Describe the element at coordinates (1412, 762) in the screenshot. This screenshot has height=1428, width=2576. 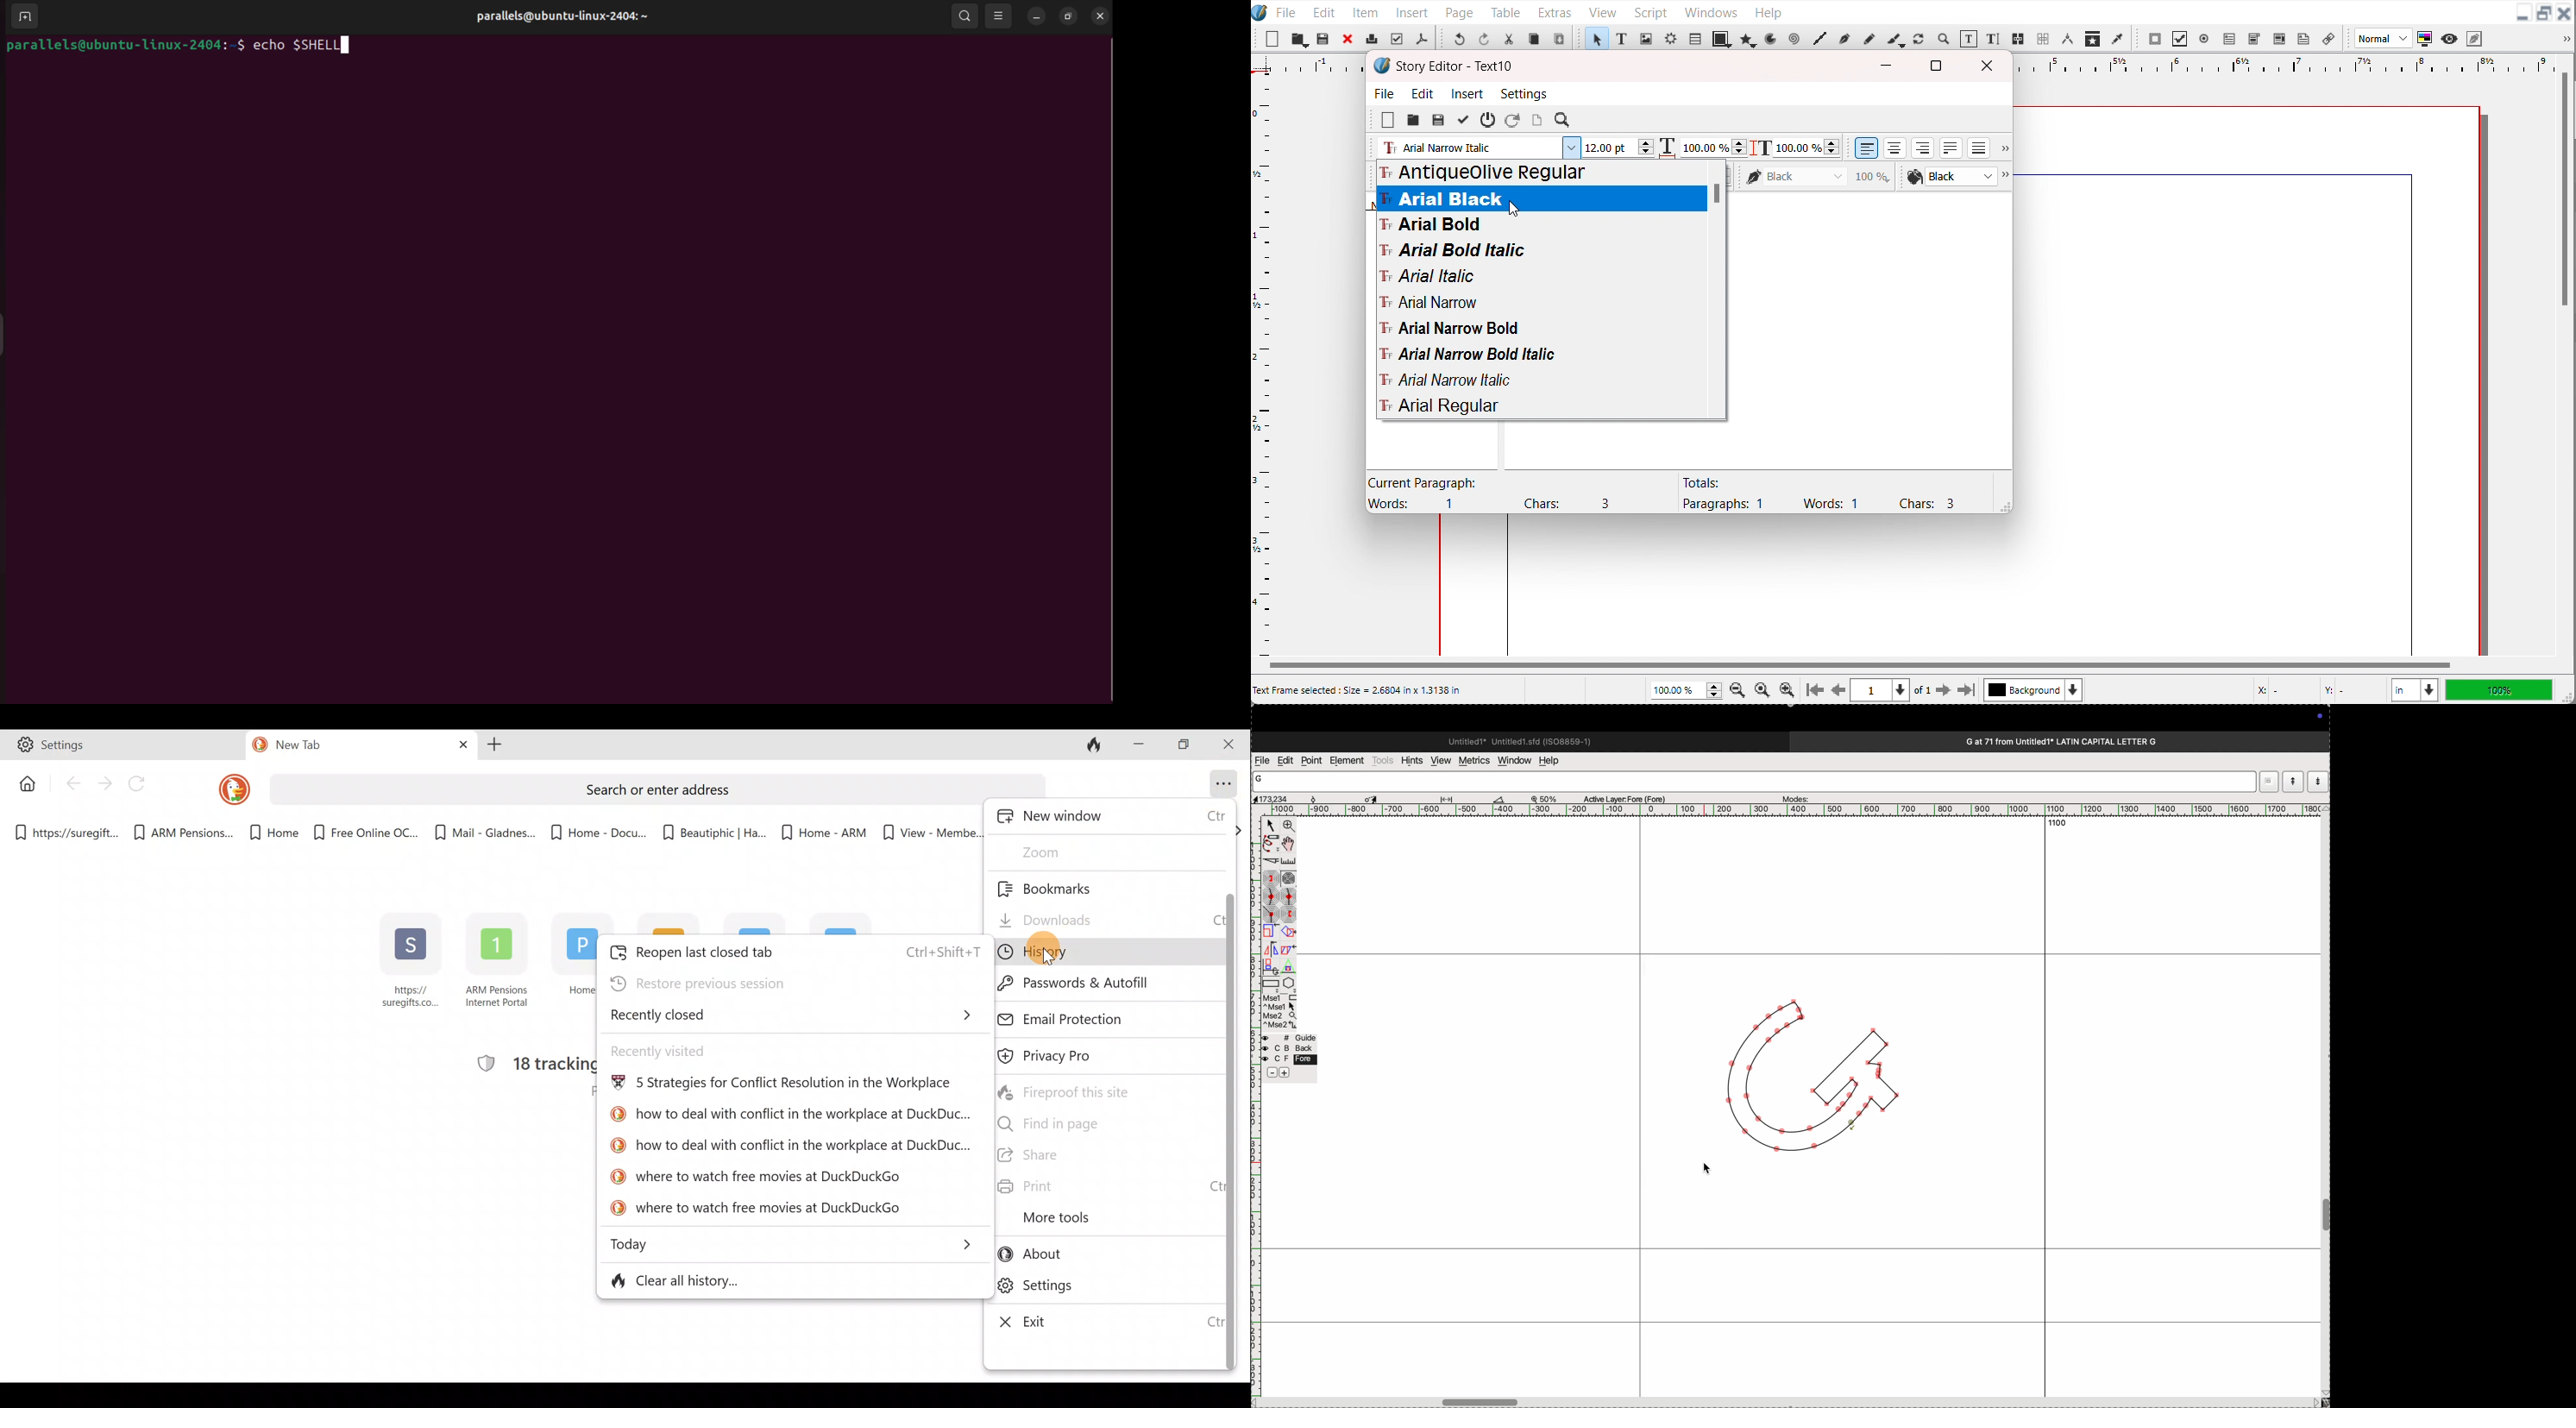
I see `hints` at that location.